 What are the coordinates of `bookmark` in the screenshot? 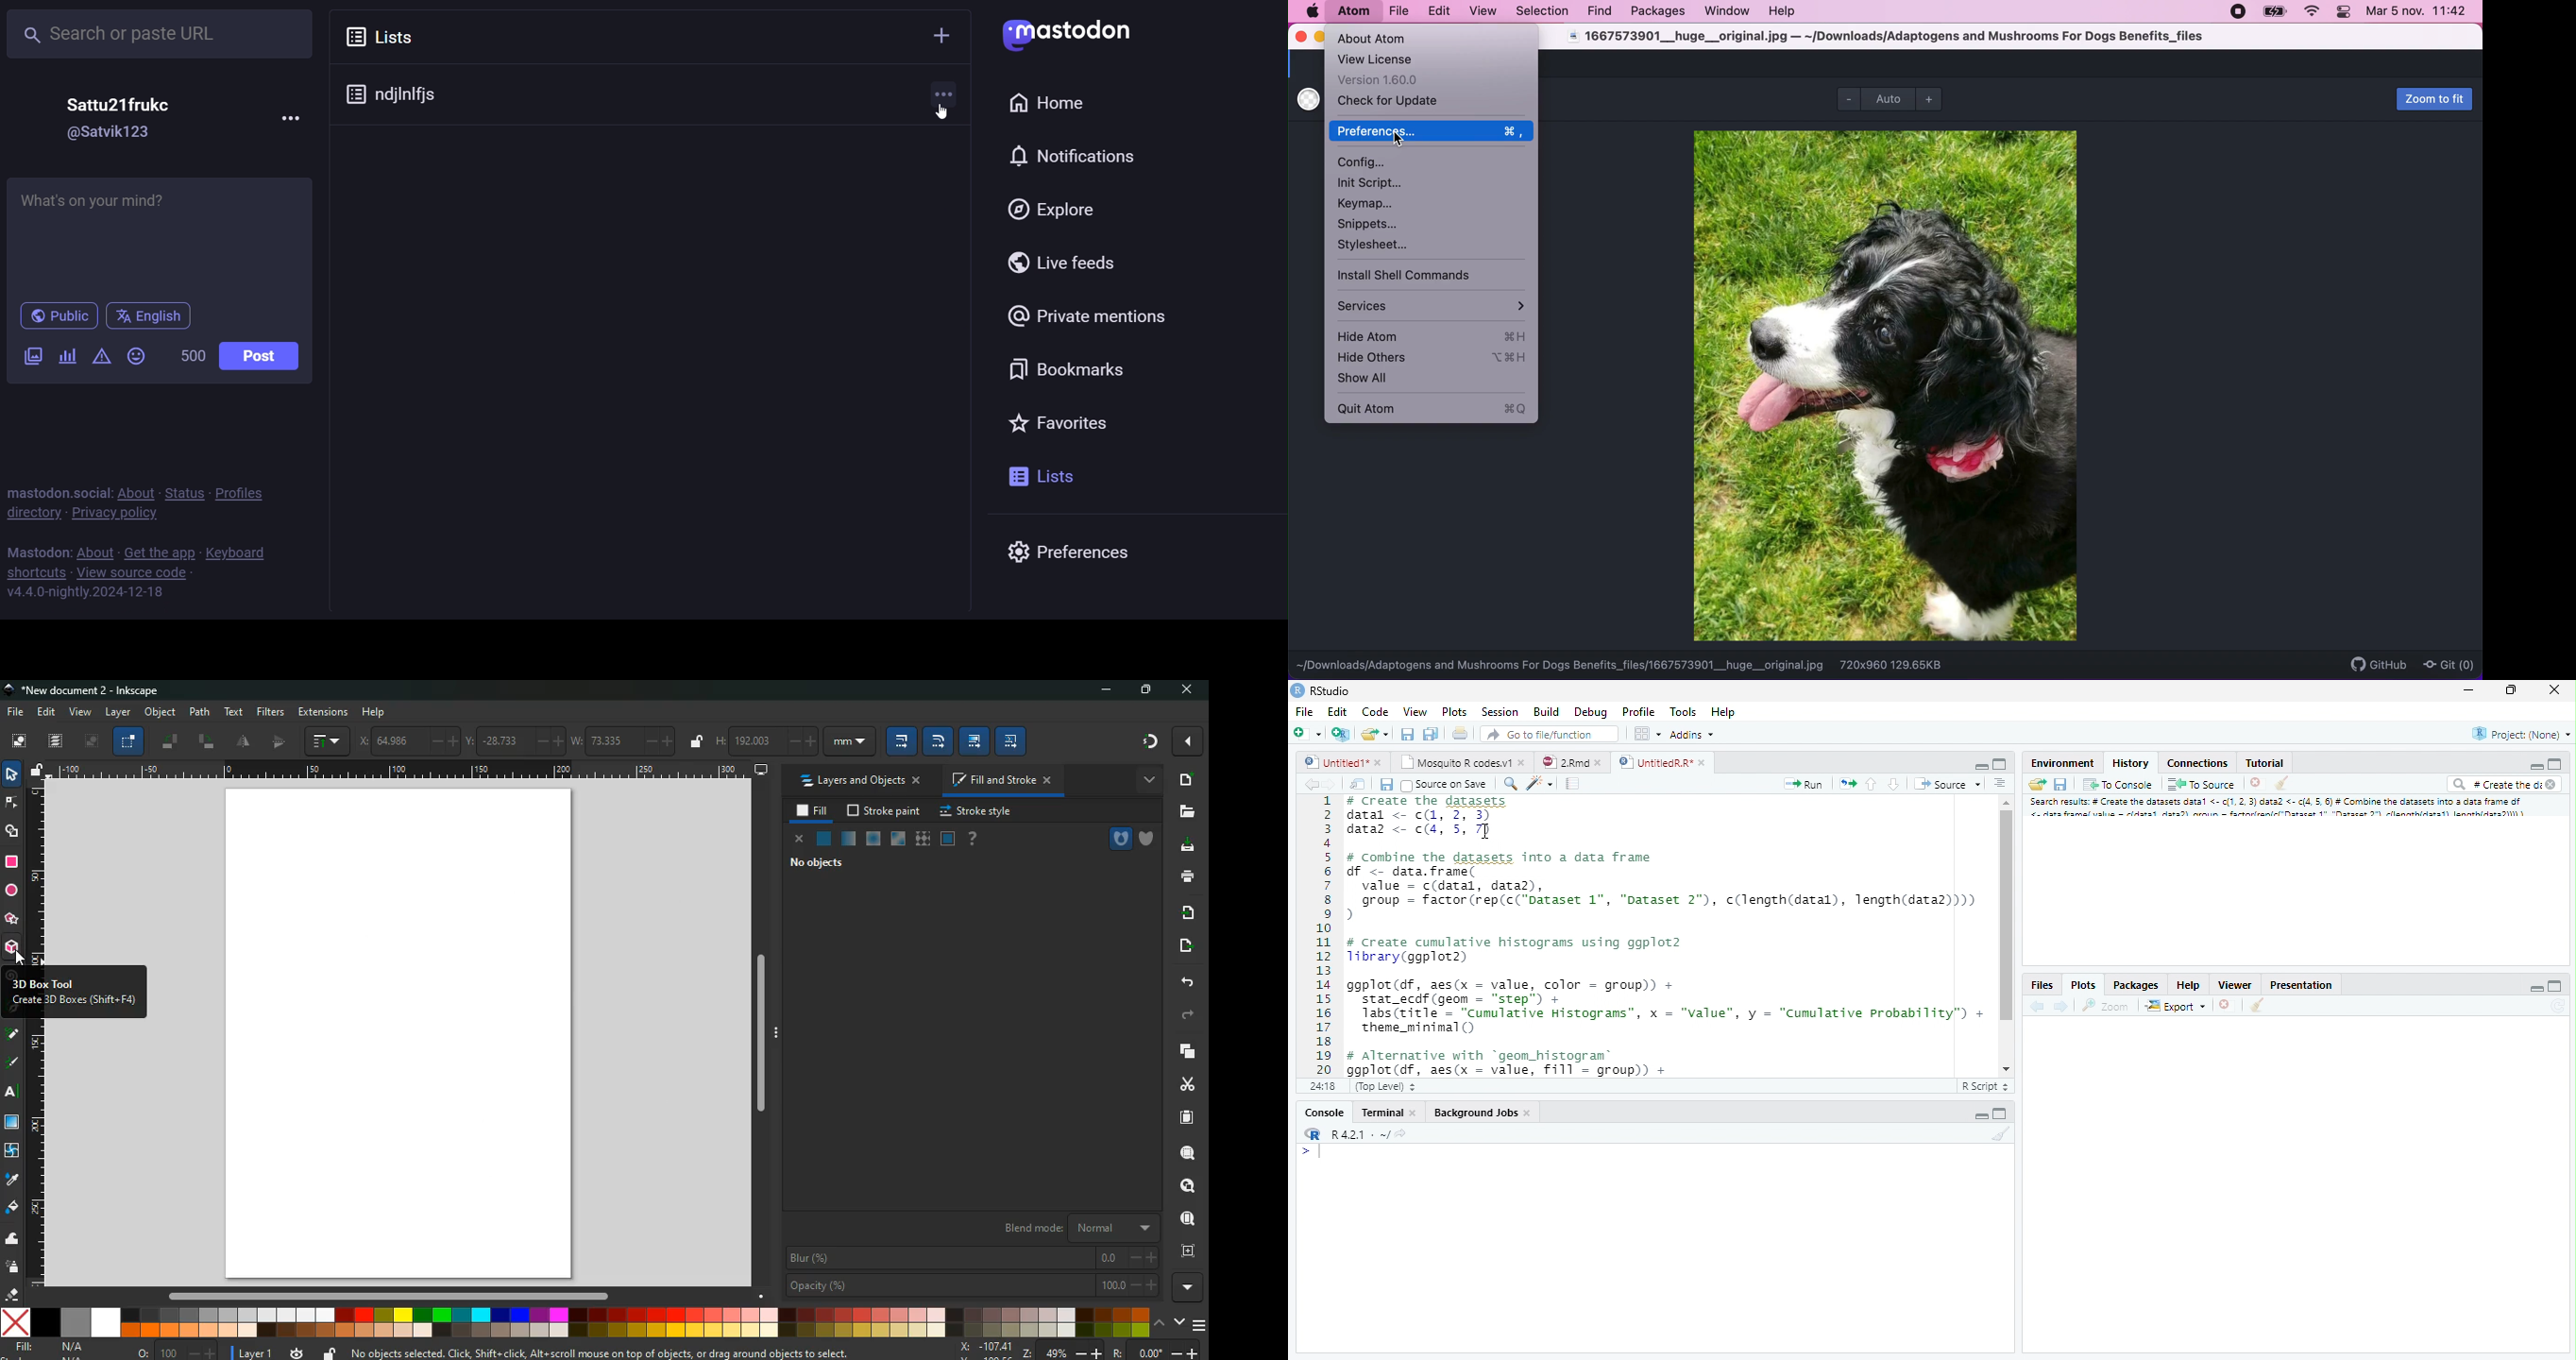 It's located at (1074, 372).